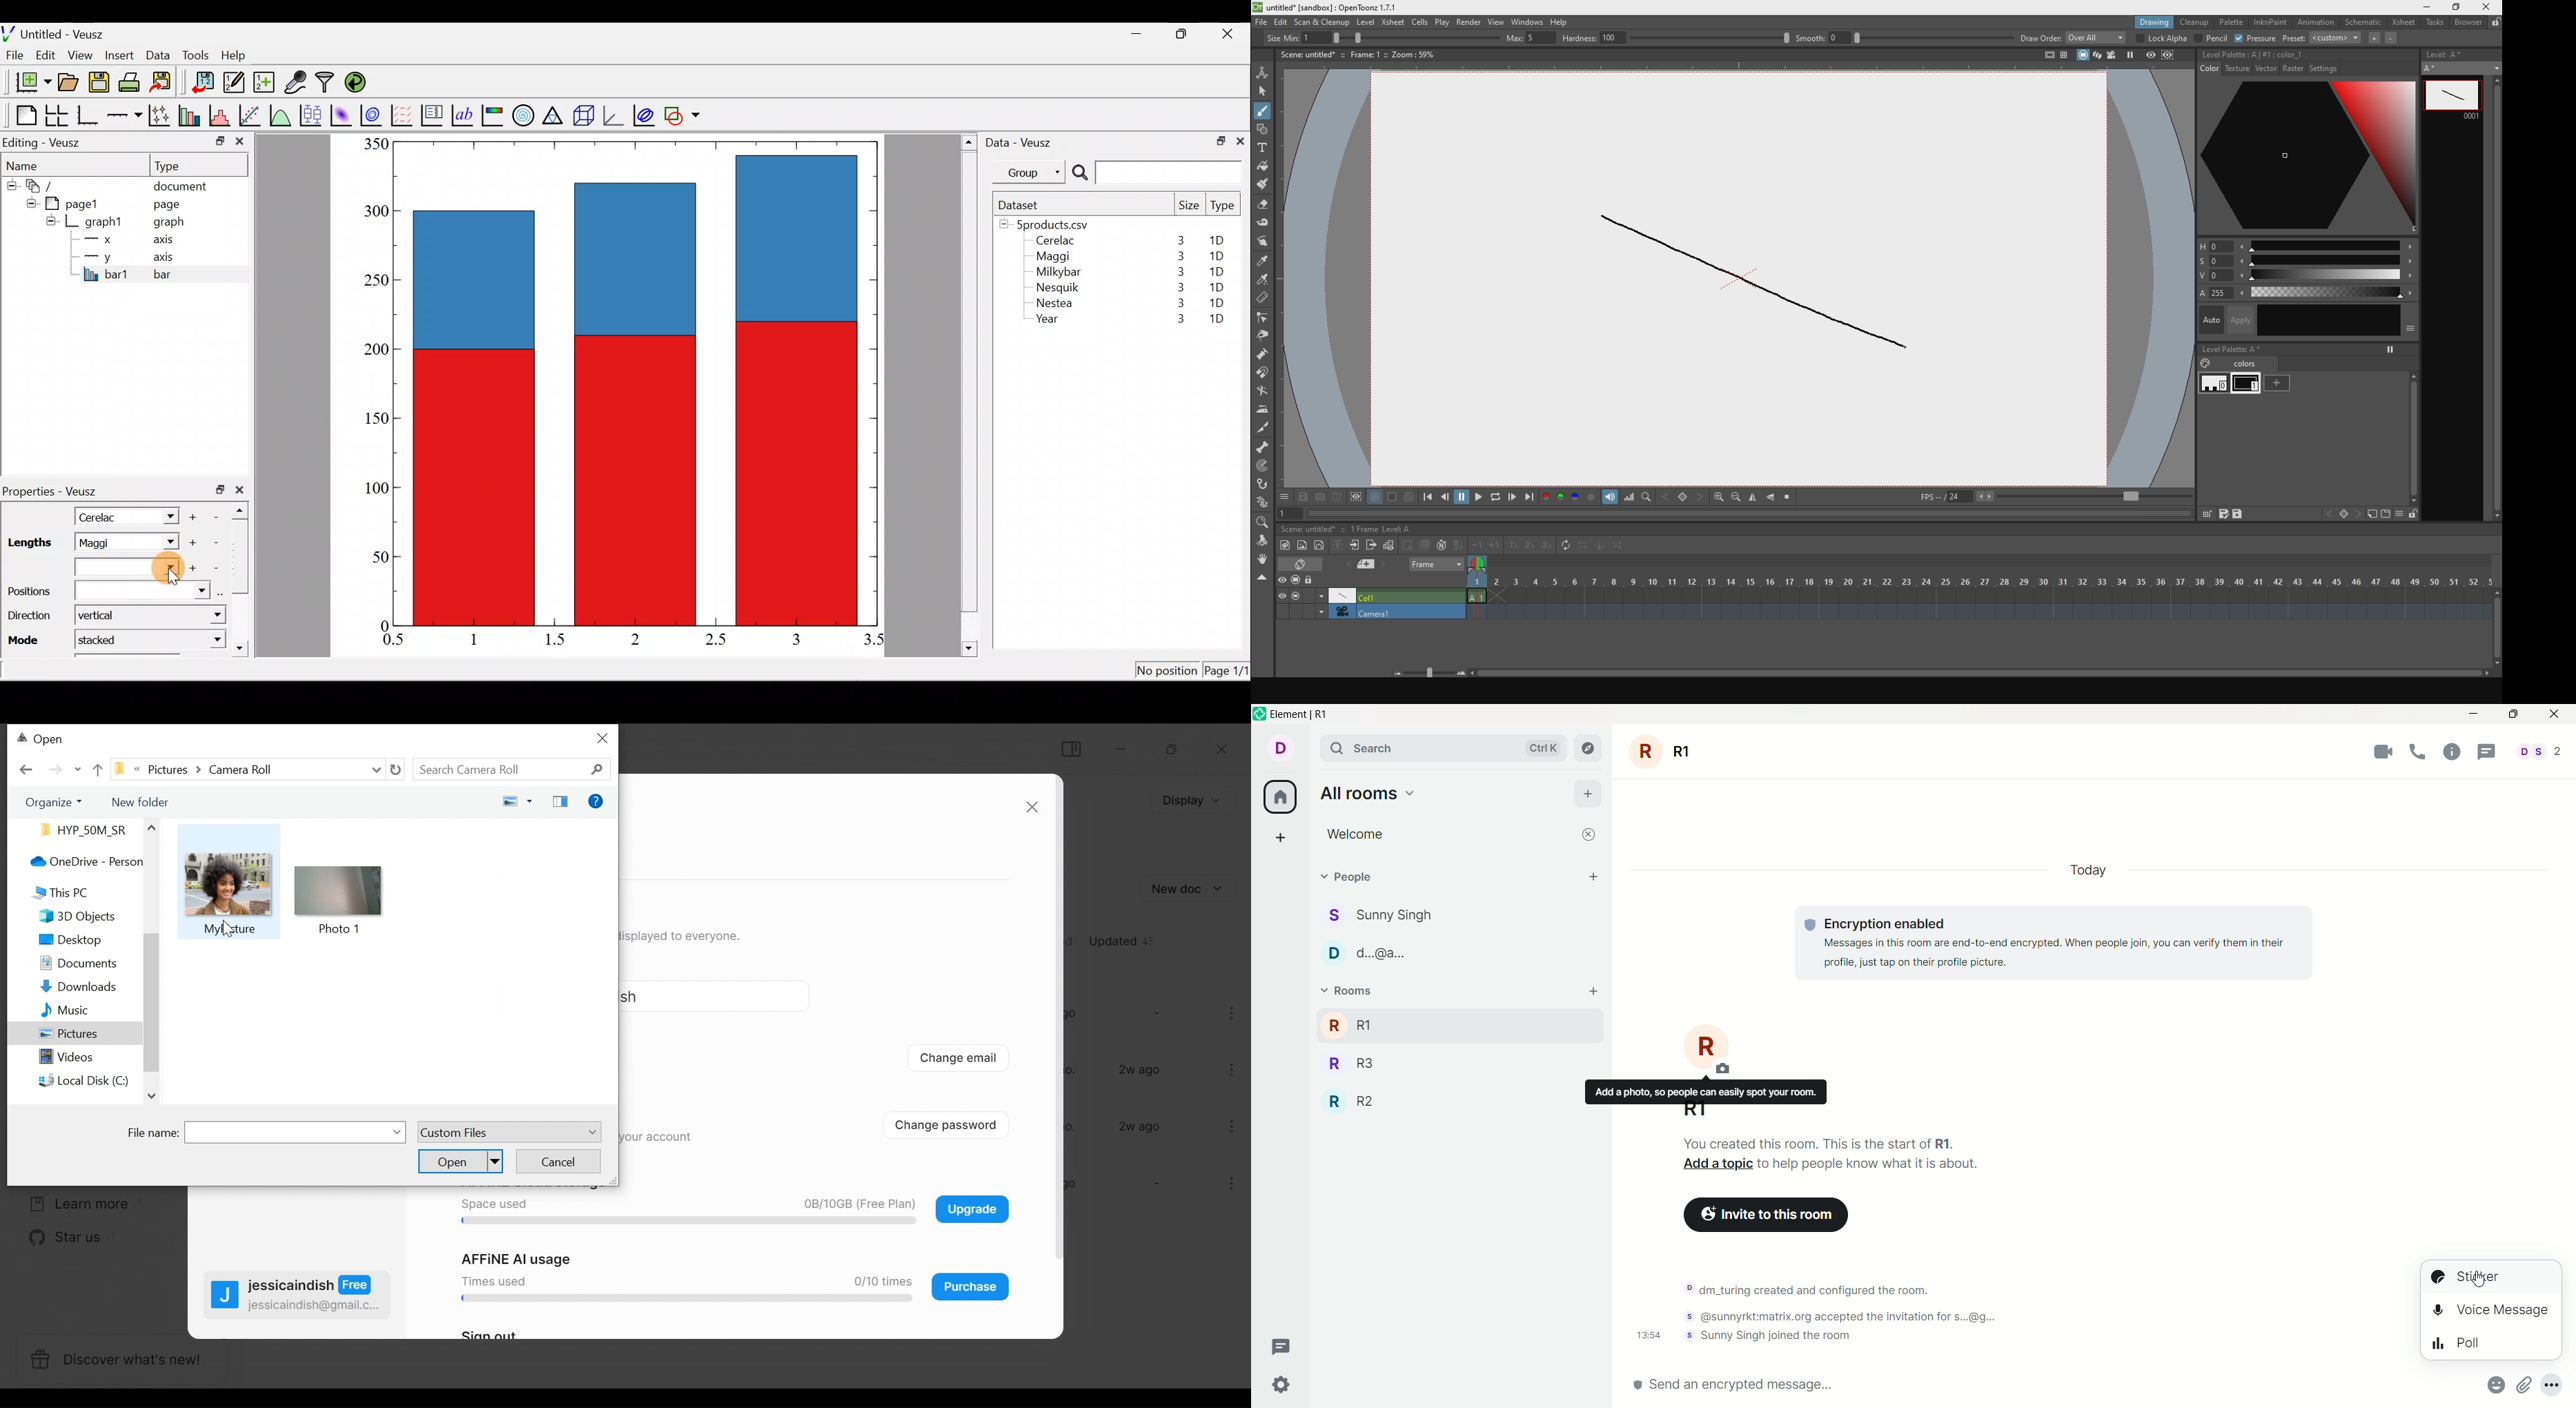 The height and width of the screenshot is (1428, 2576). I want to click on 100, so click(373, 489).